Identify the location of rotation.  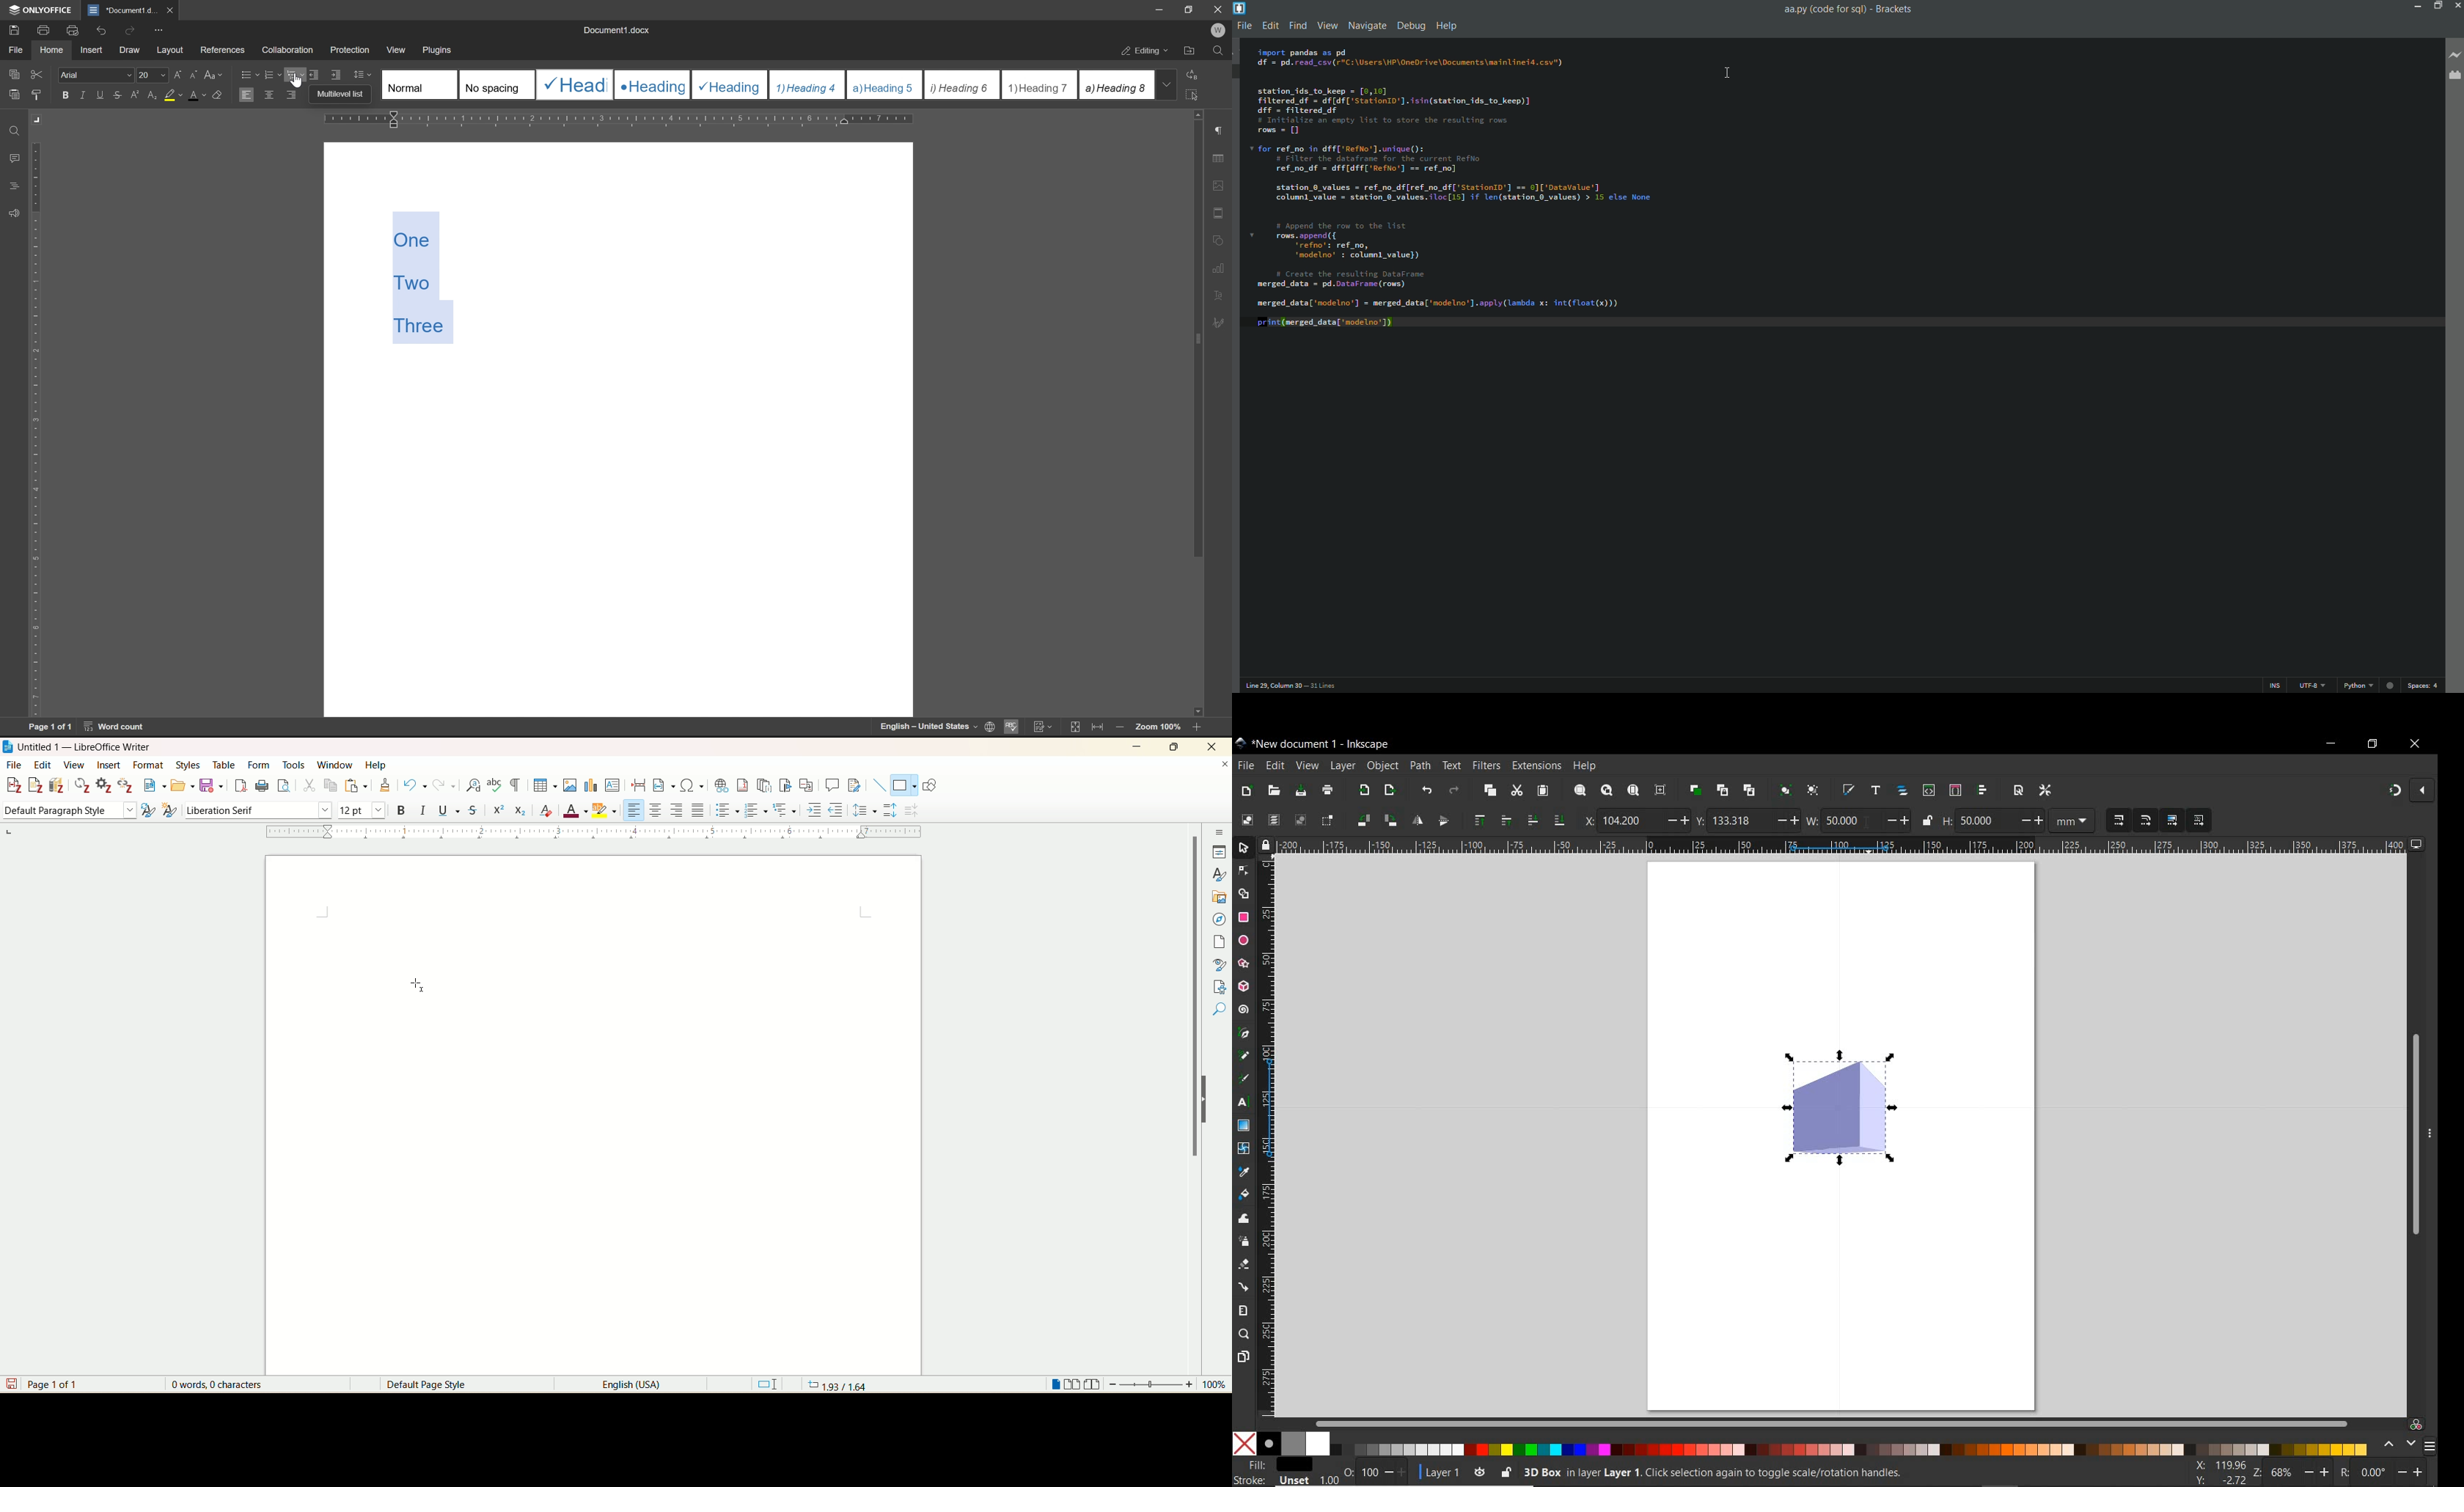
(2342, 1473).